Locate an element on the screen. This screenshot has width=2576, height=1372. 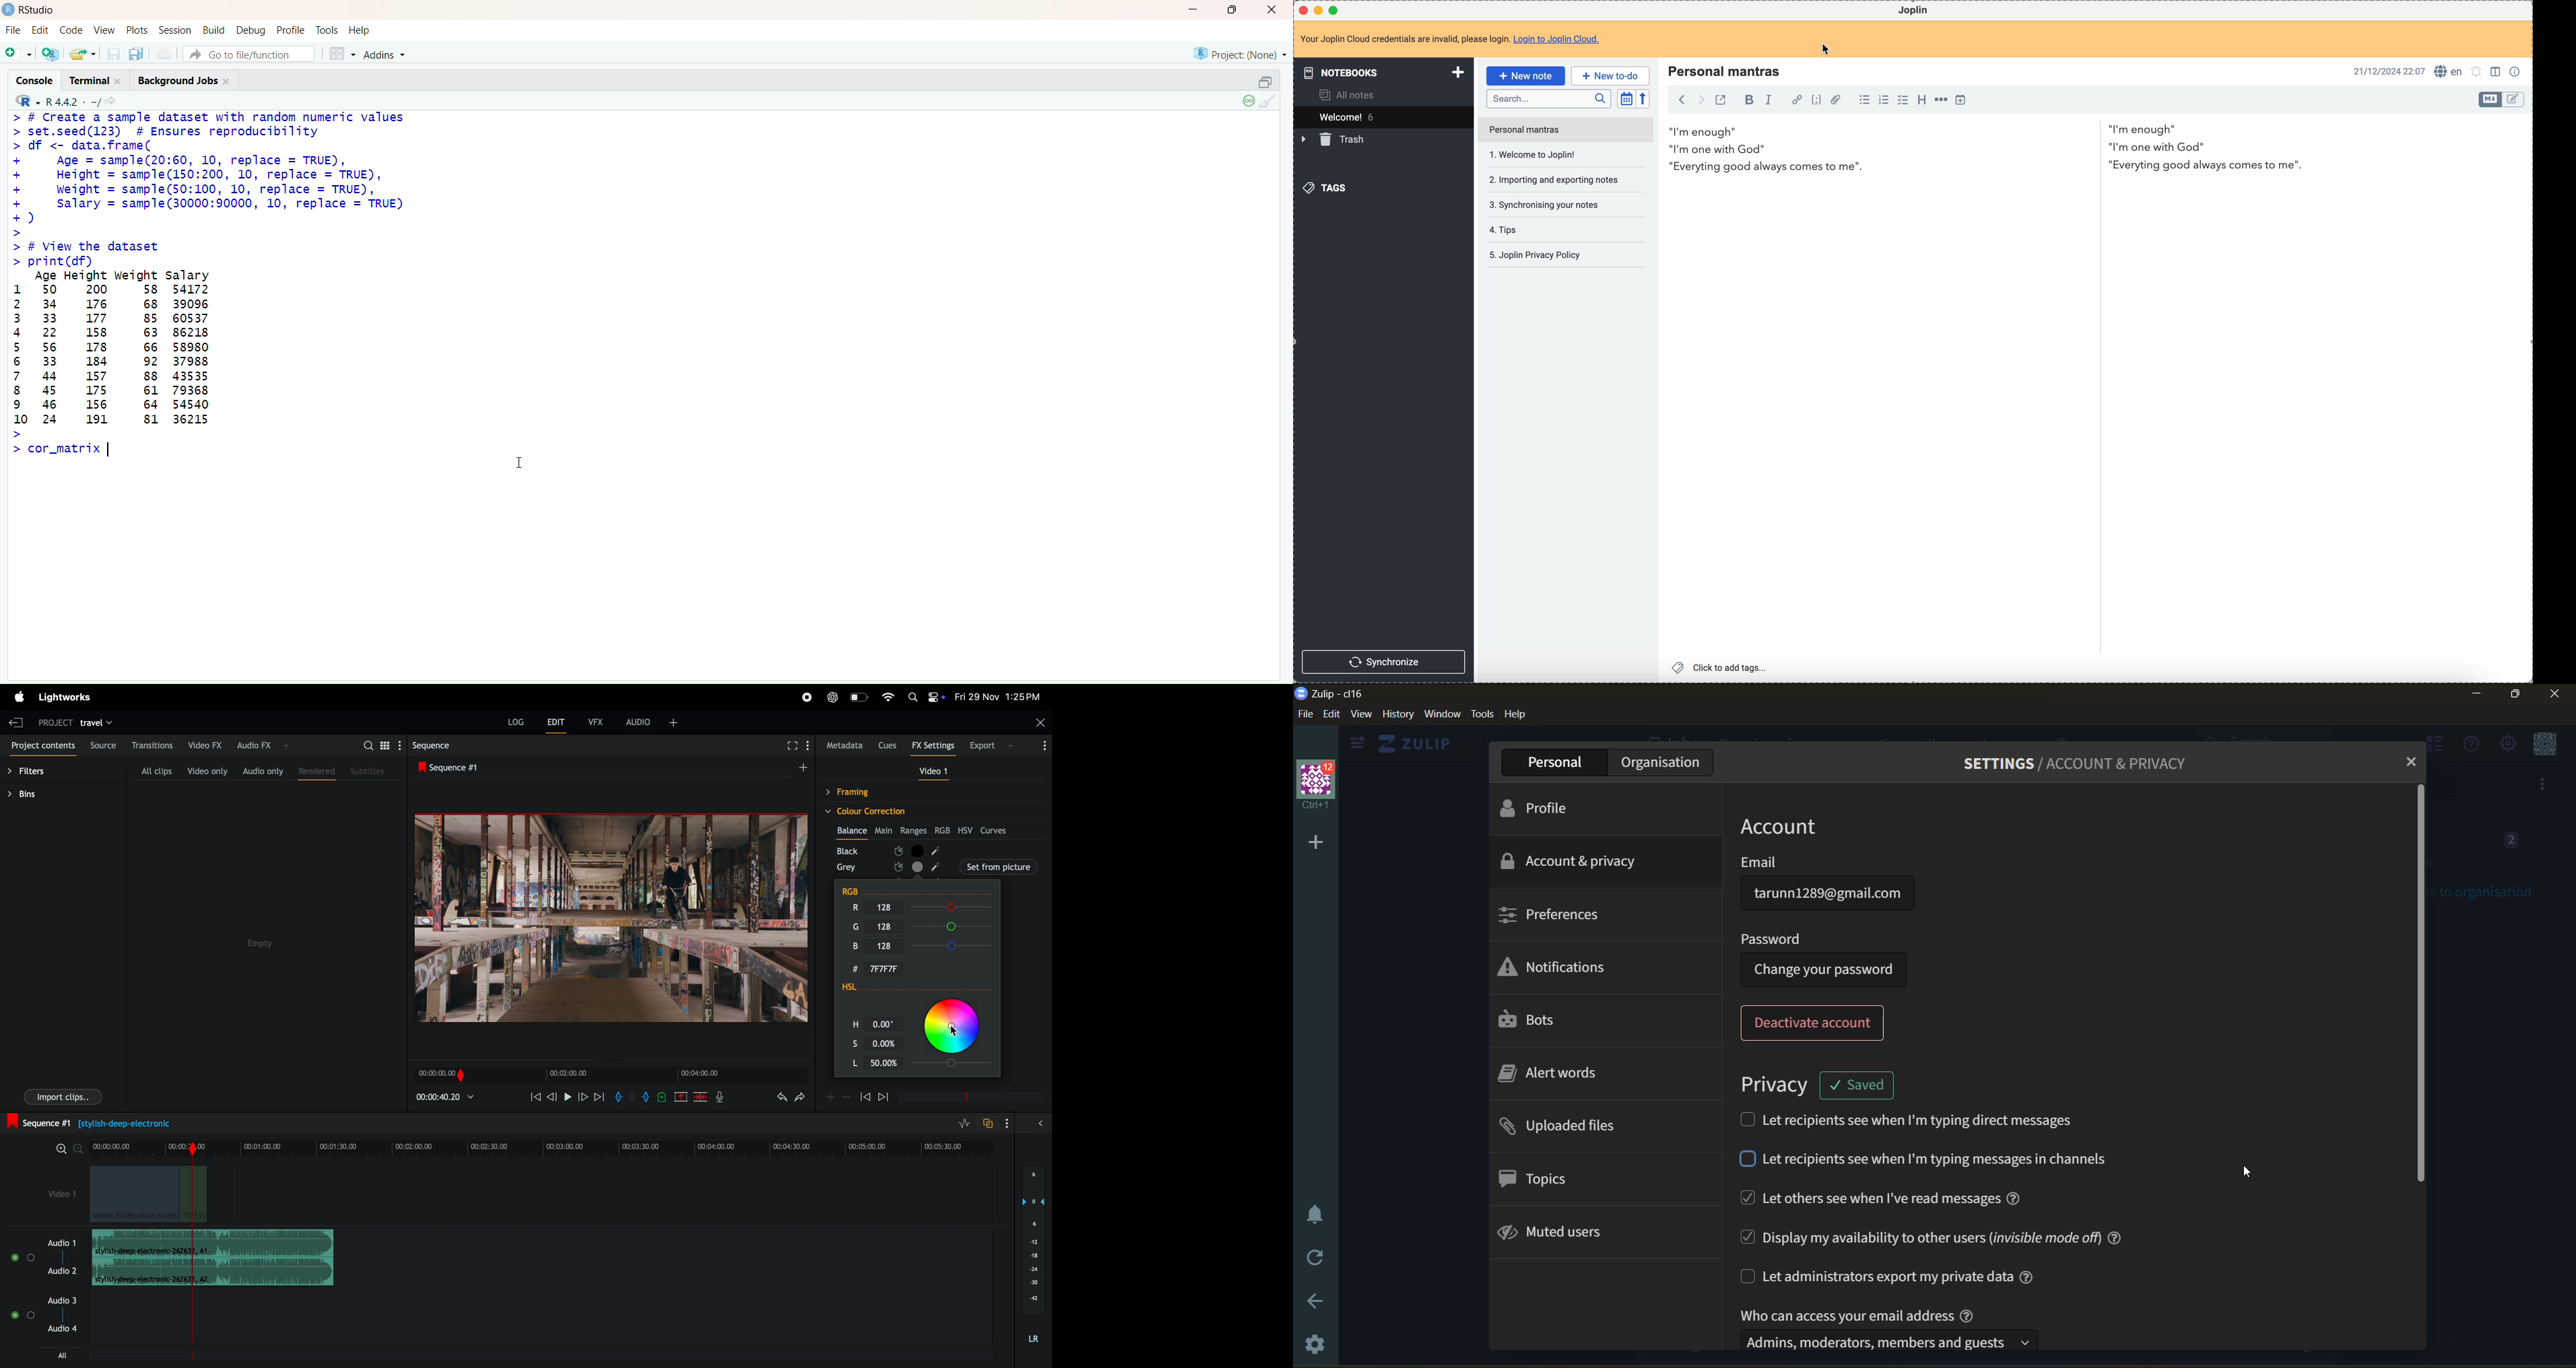
zoom in zoom out is located at coordinates (837, 1097).